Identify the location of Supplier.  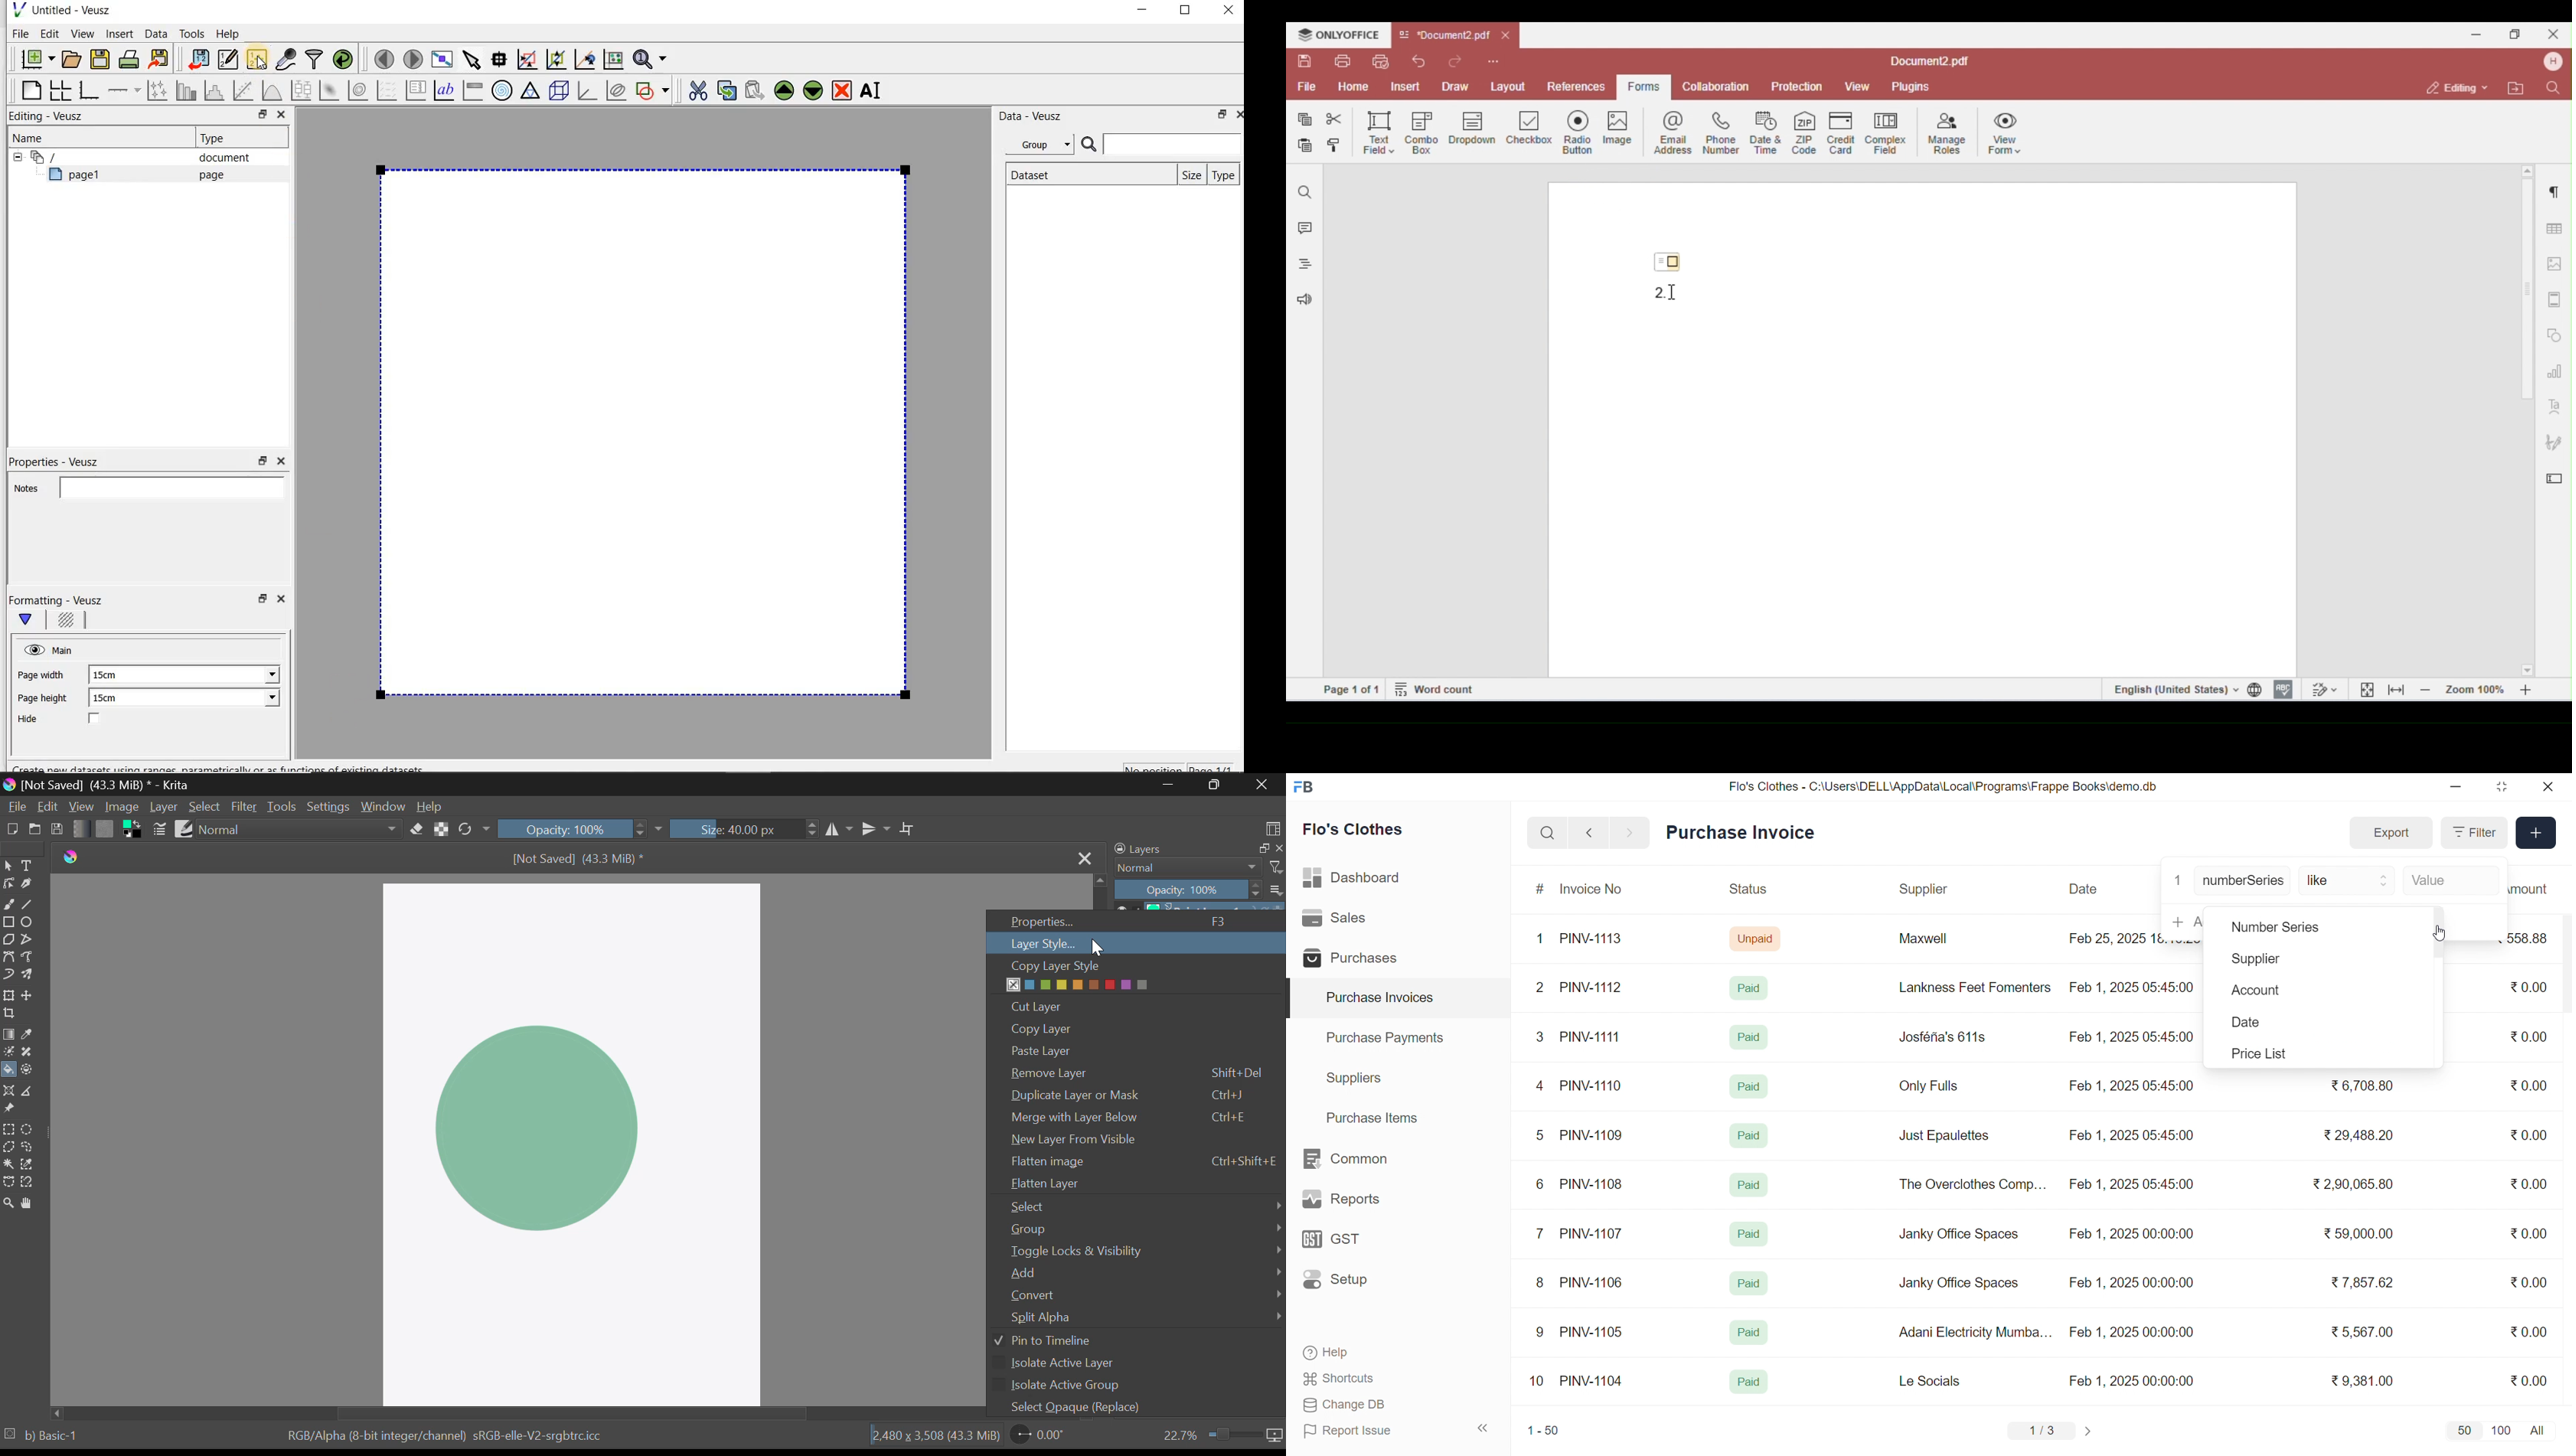
(2278, 960).